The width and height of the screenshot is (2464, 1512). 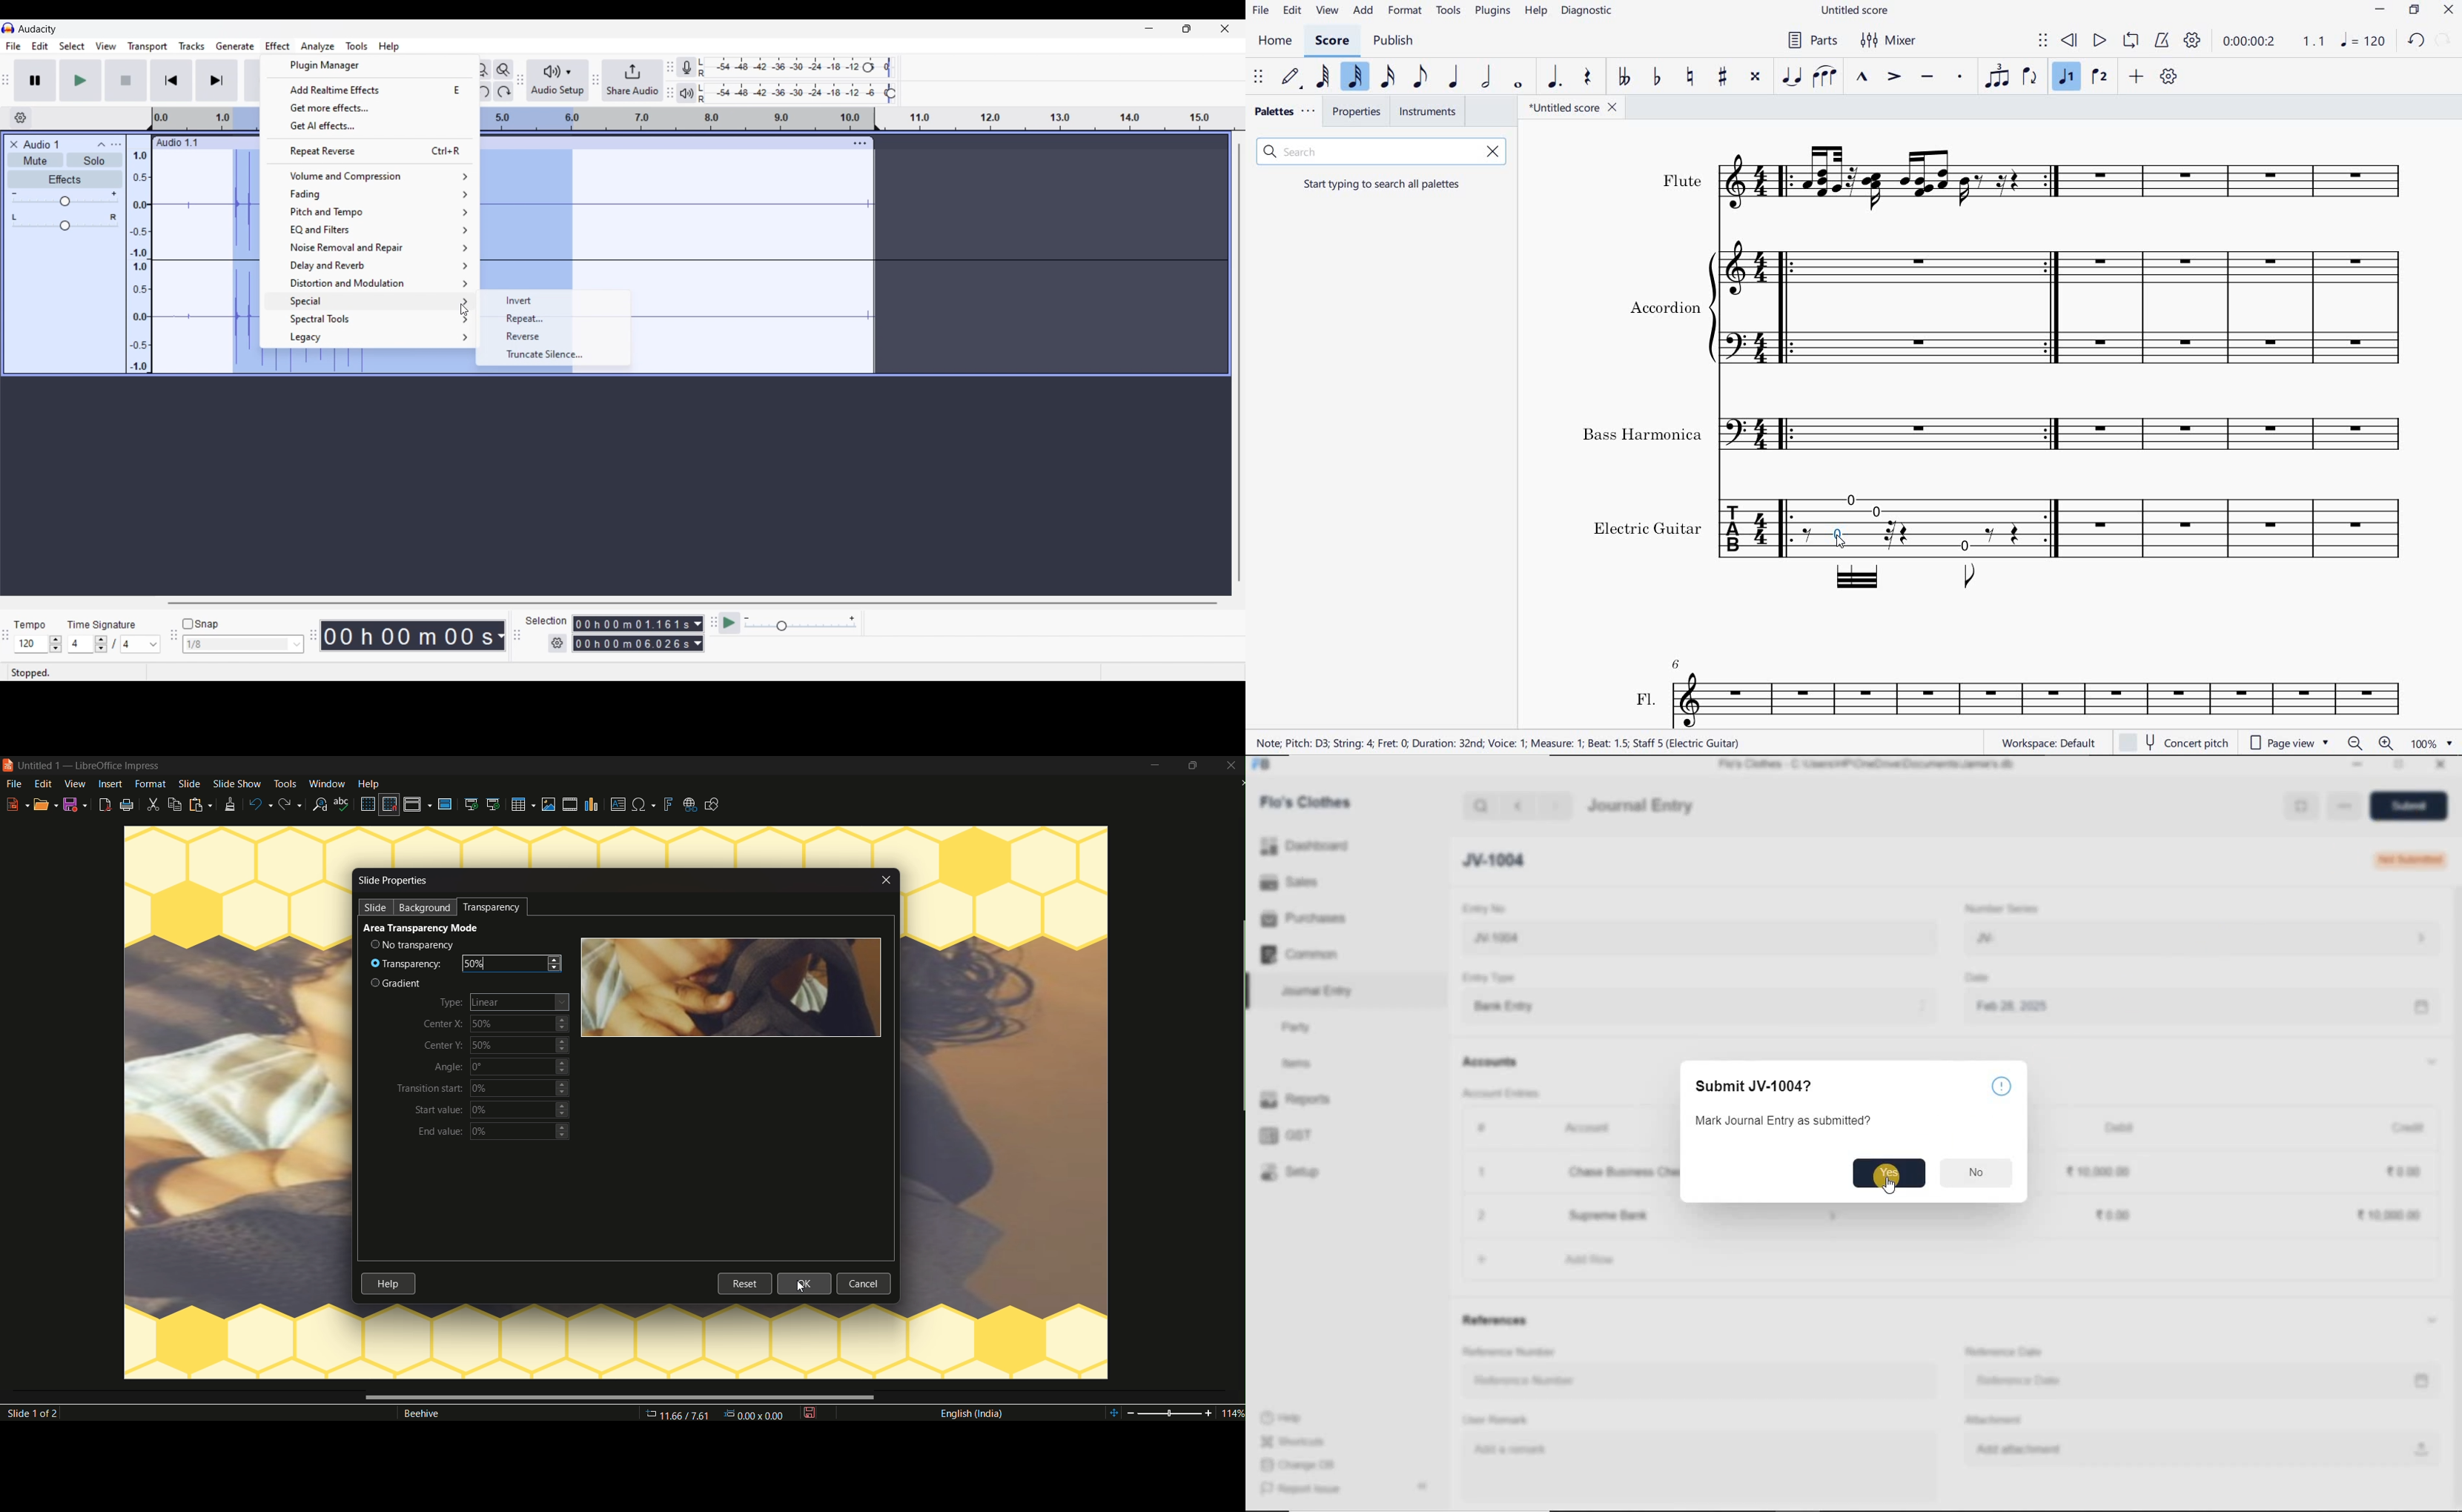 I want to click on score description, so click(x=1498, y=744).